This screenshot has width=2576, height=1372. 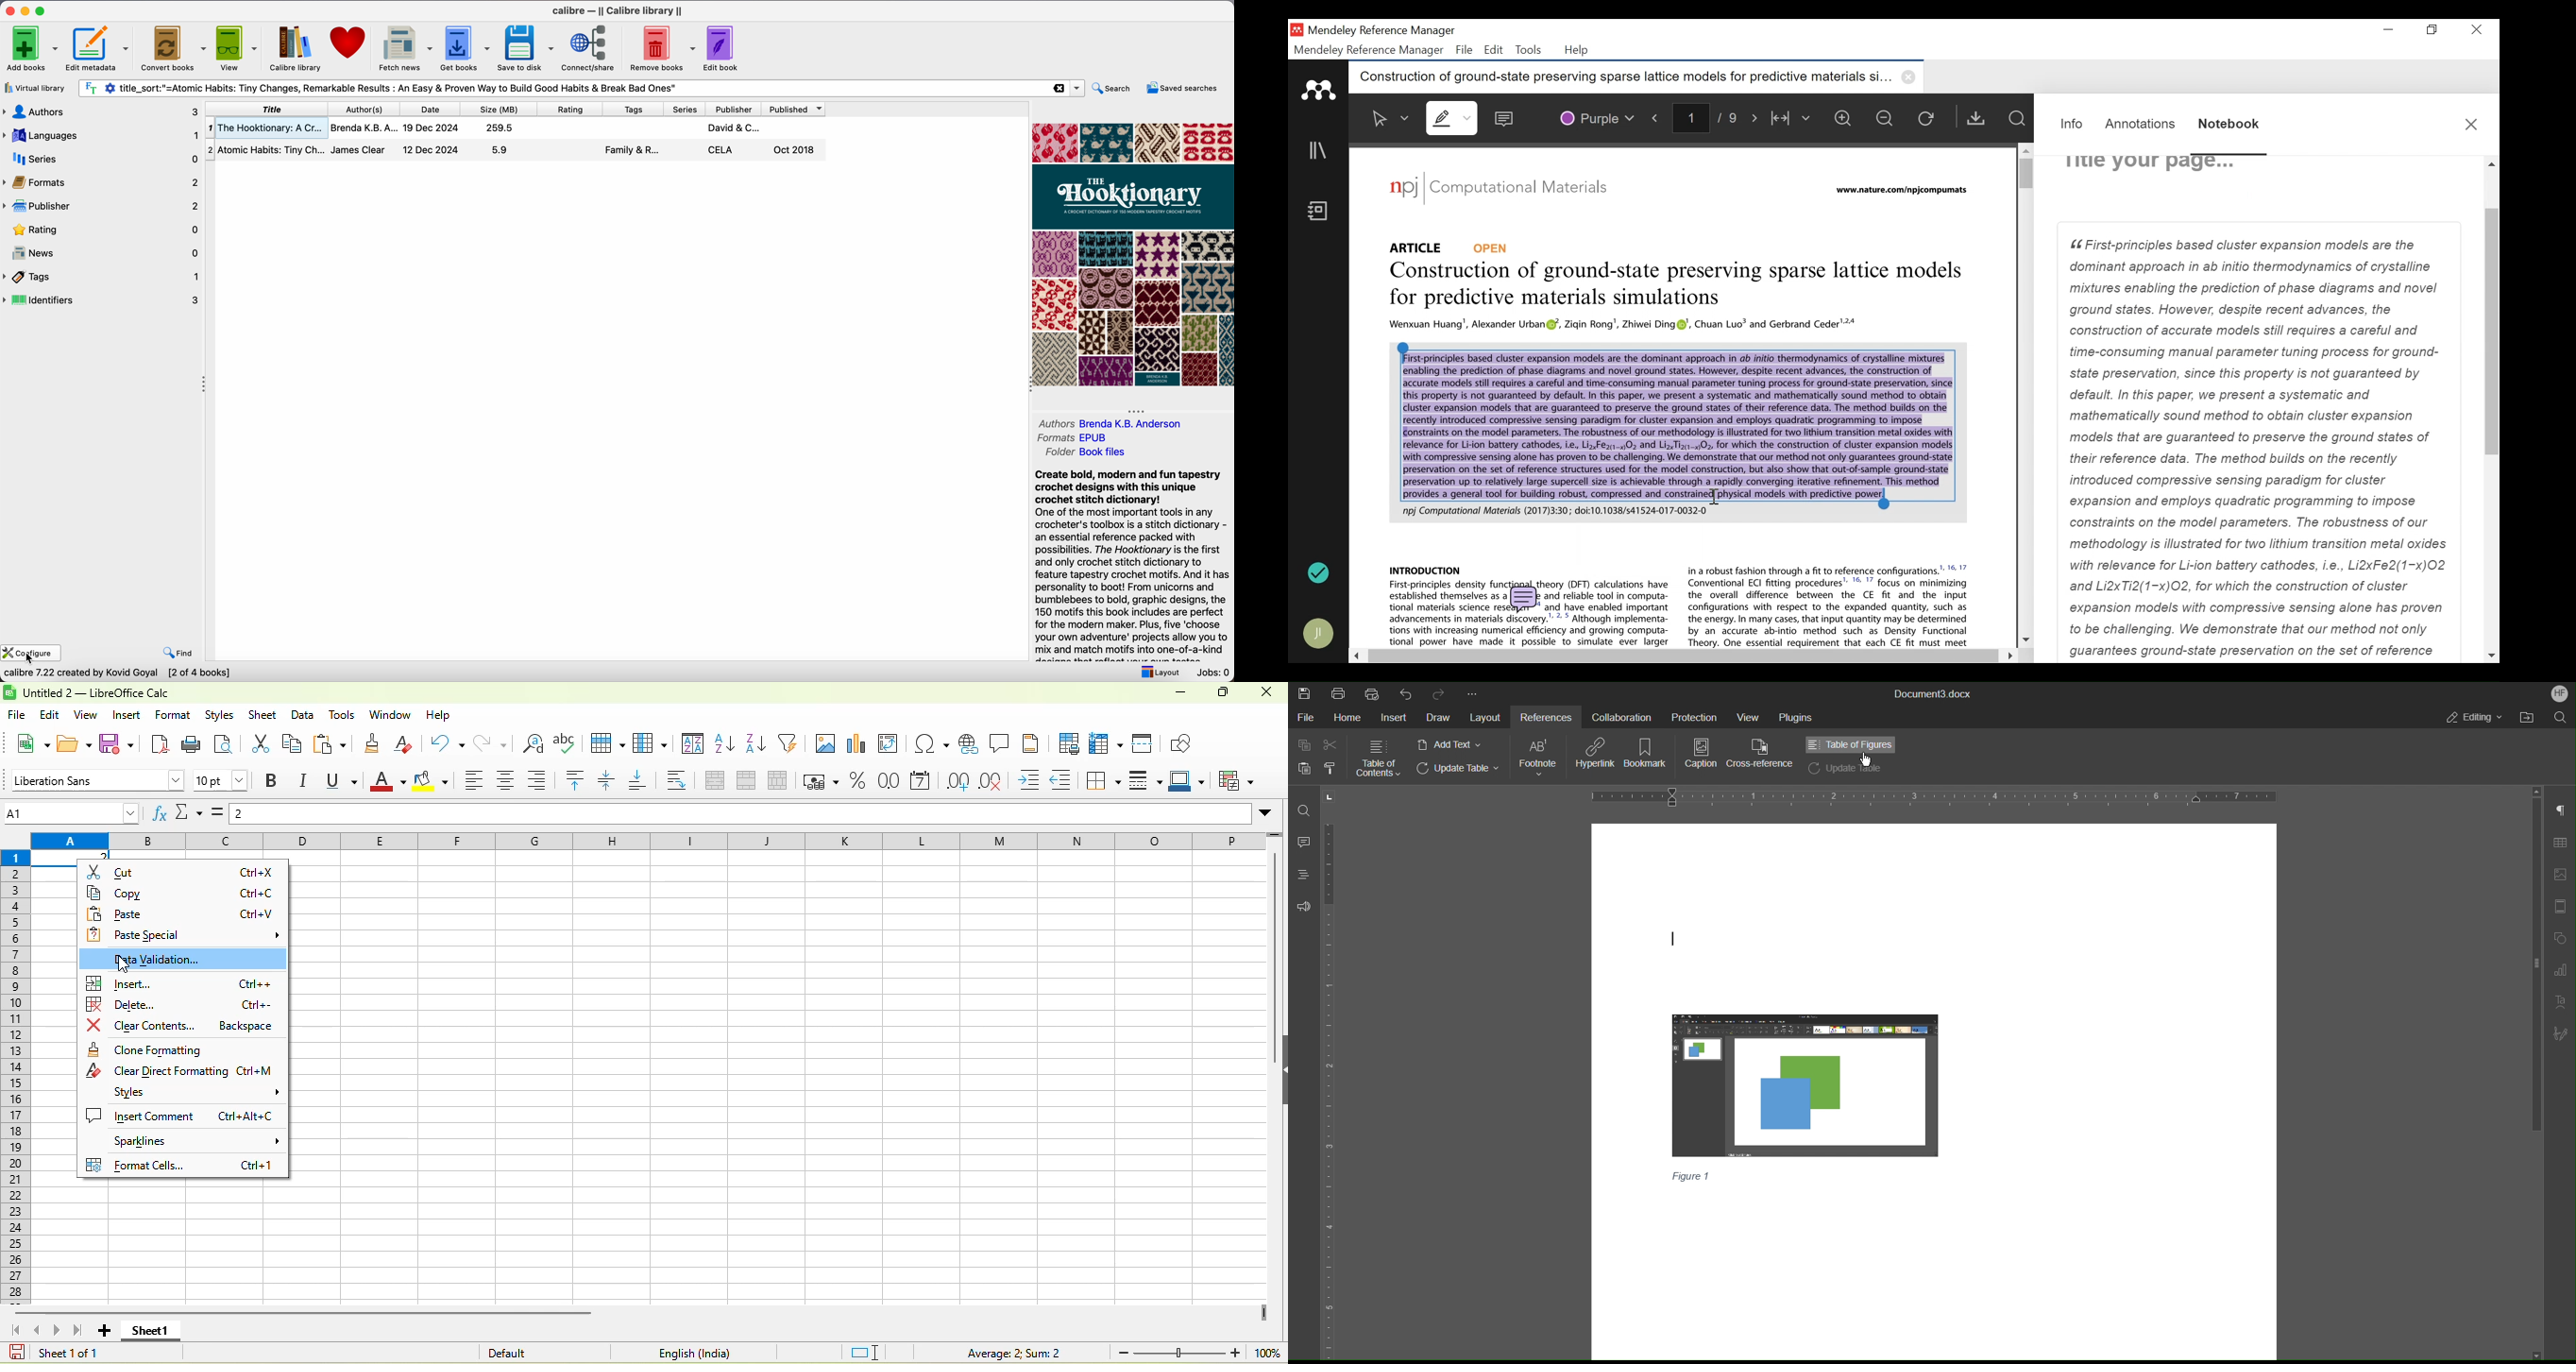 What do you see at coordinates (266, 148) in the screenshot?
I see `Atomic Habits: Tiny Ch..` at bounding box center [266, 148].